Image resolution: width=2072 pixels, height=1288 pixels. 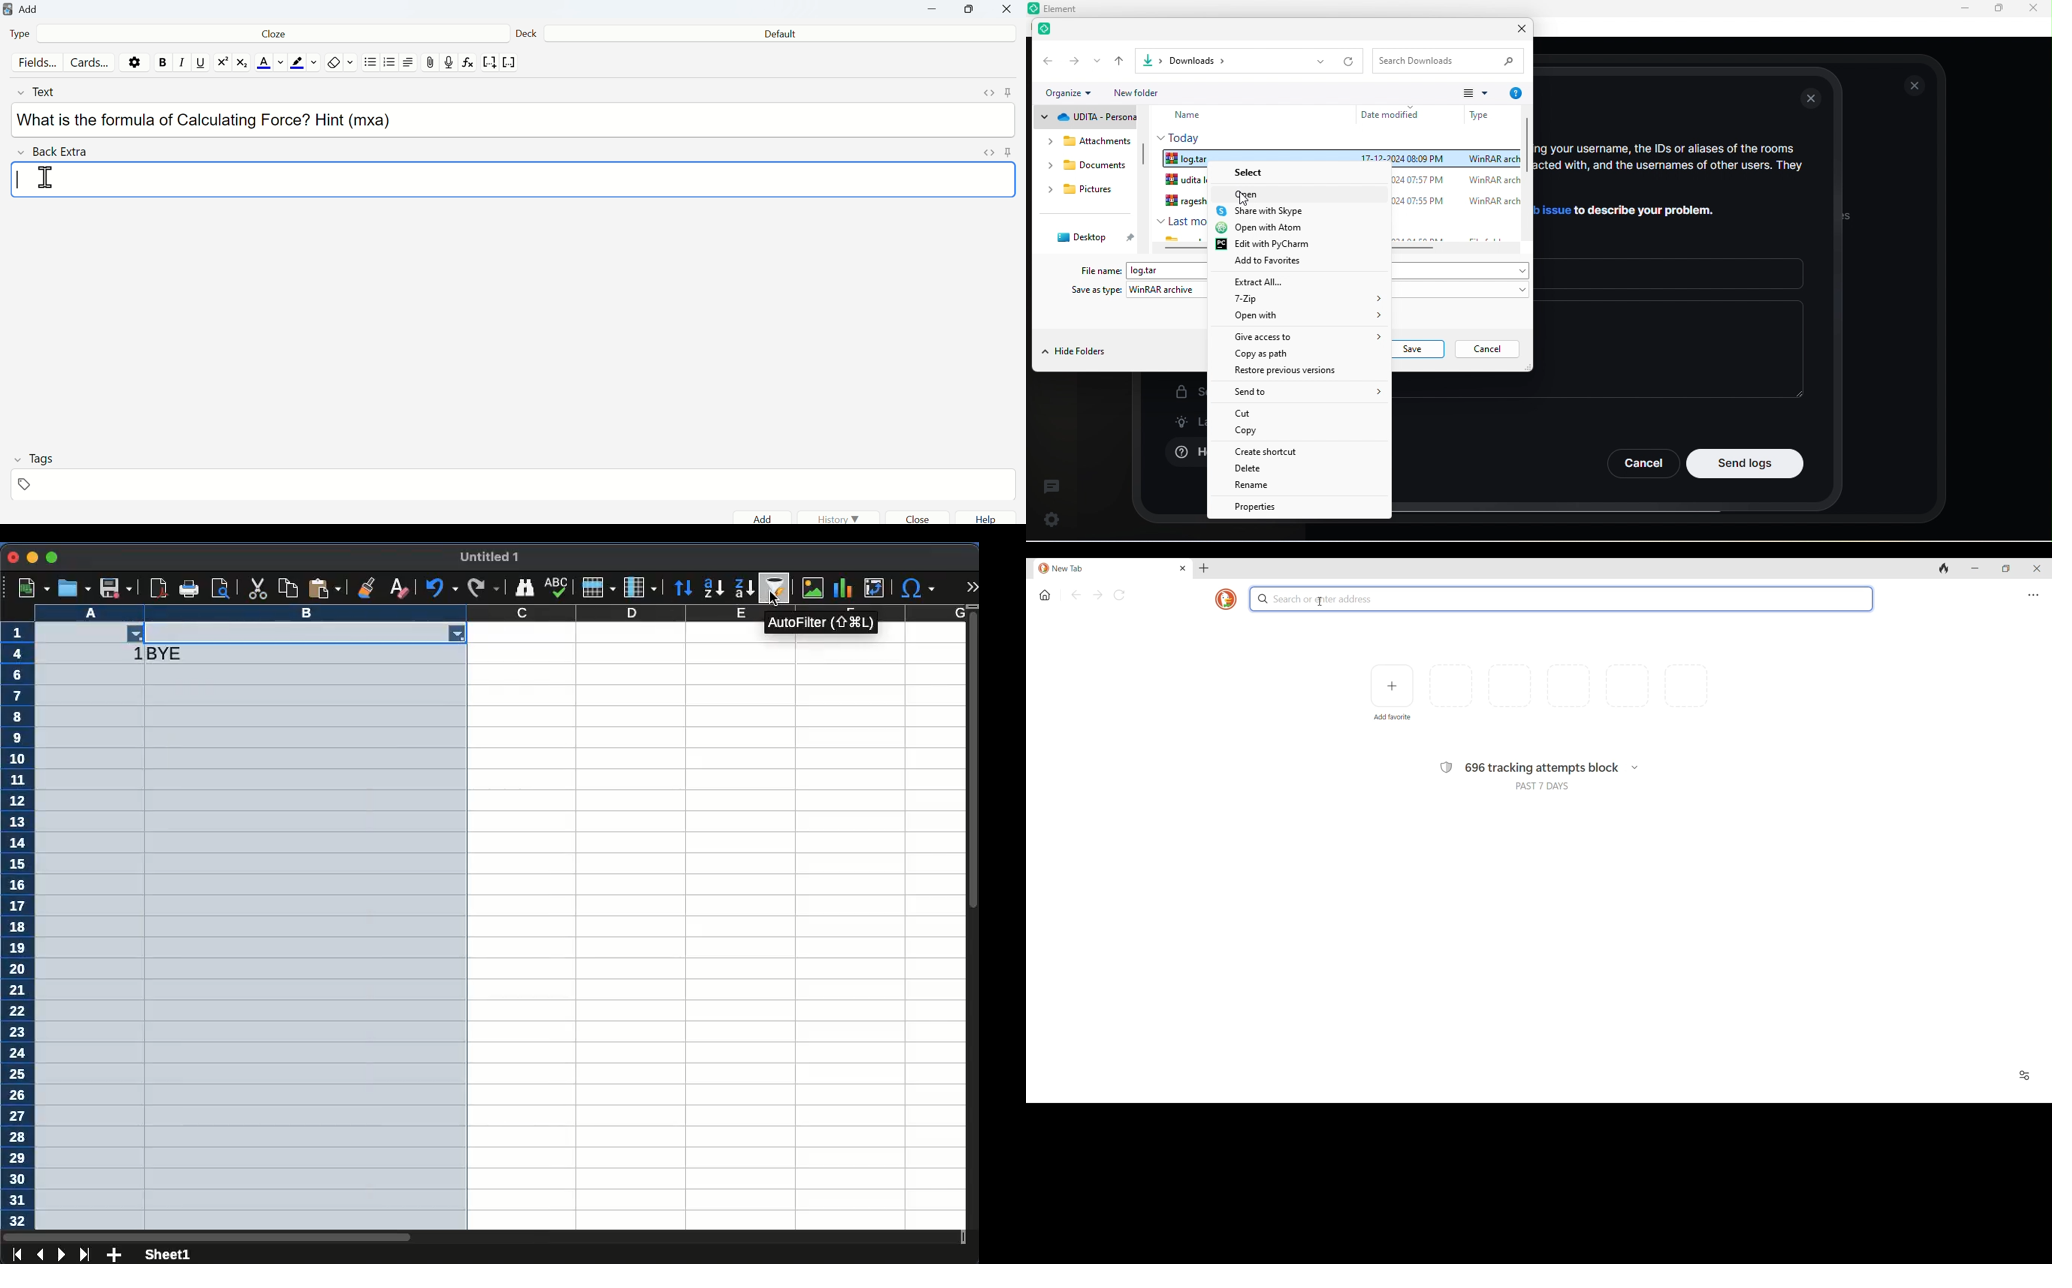 What do you see at coordinates (1084, 141) in the screenshot?
I see `attachments` at bounding box center [1084, 141].